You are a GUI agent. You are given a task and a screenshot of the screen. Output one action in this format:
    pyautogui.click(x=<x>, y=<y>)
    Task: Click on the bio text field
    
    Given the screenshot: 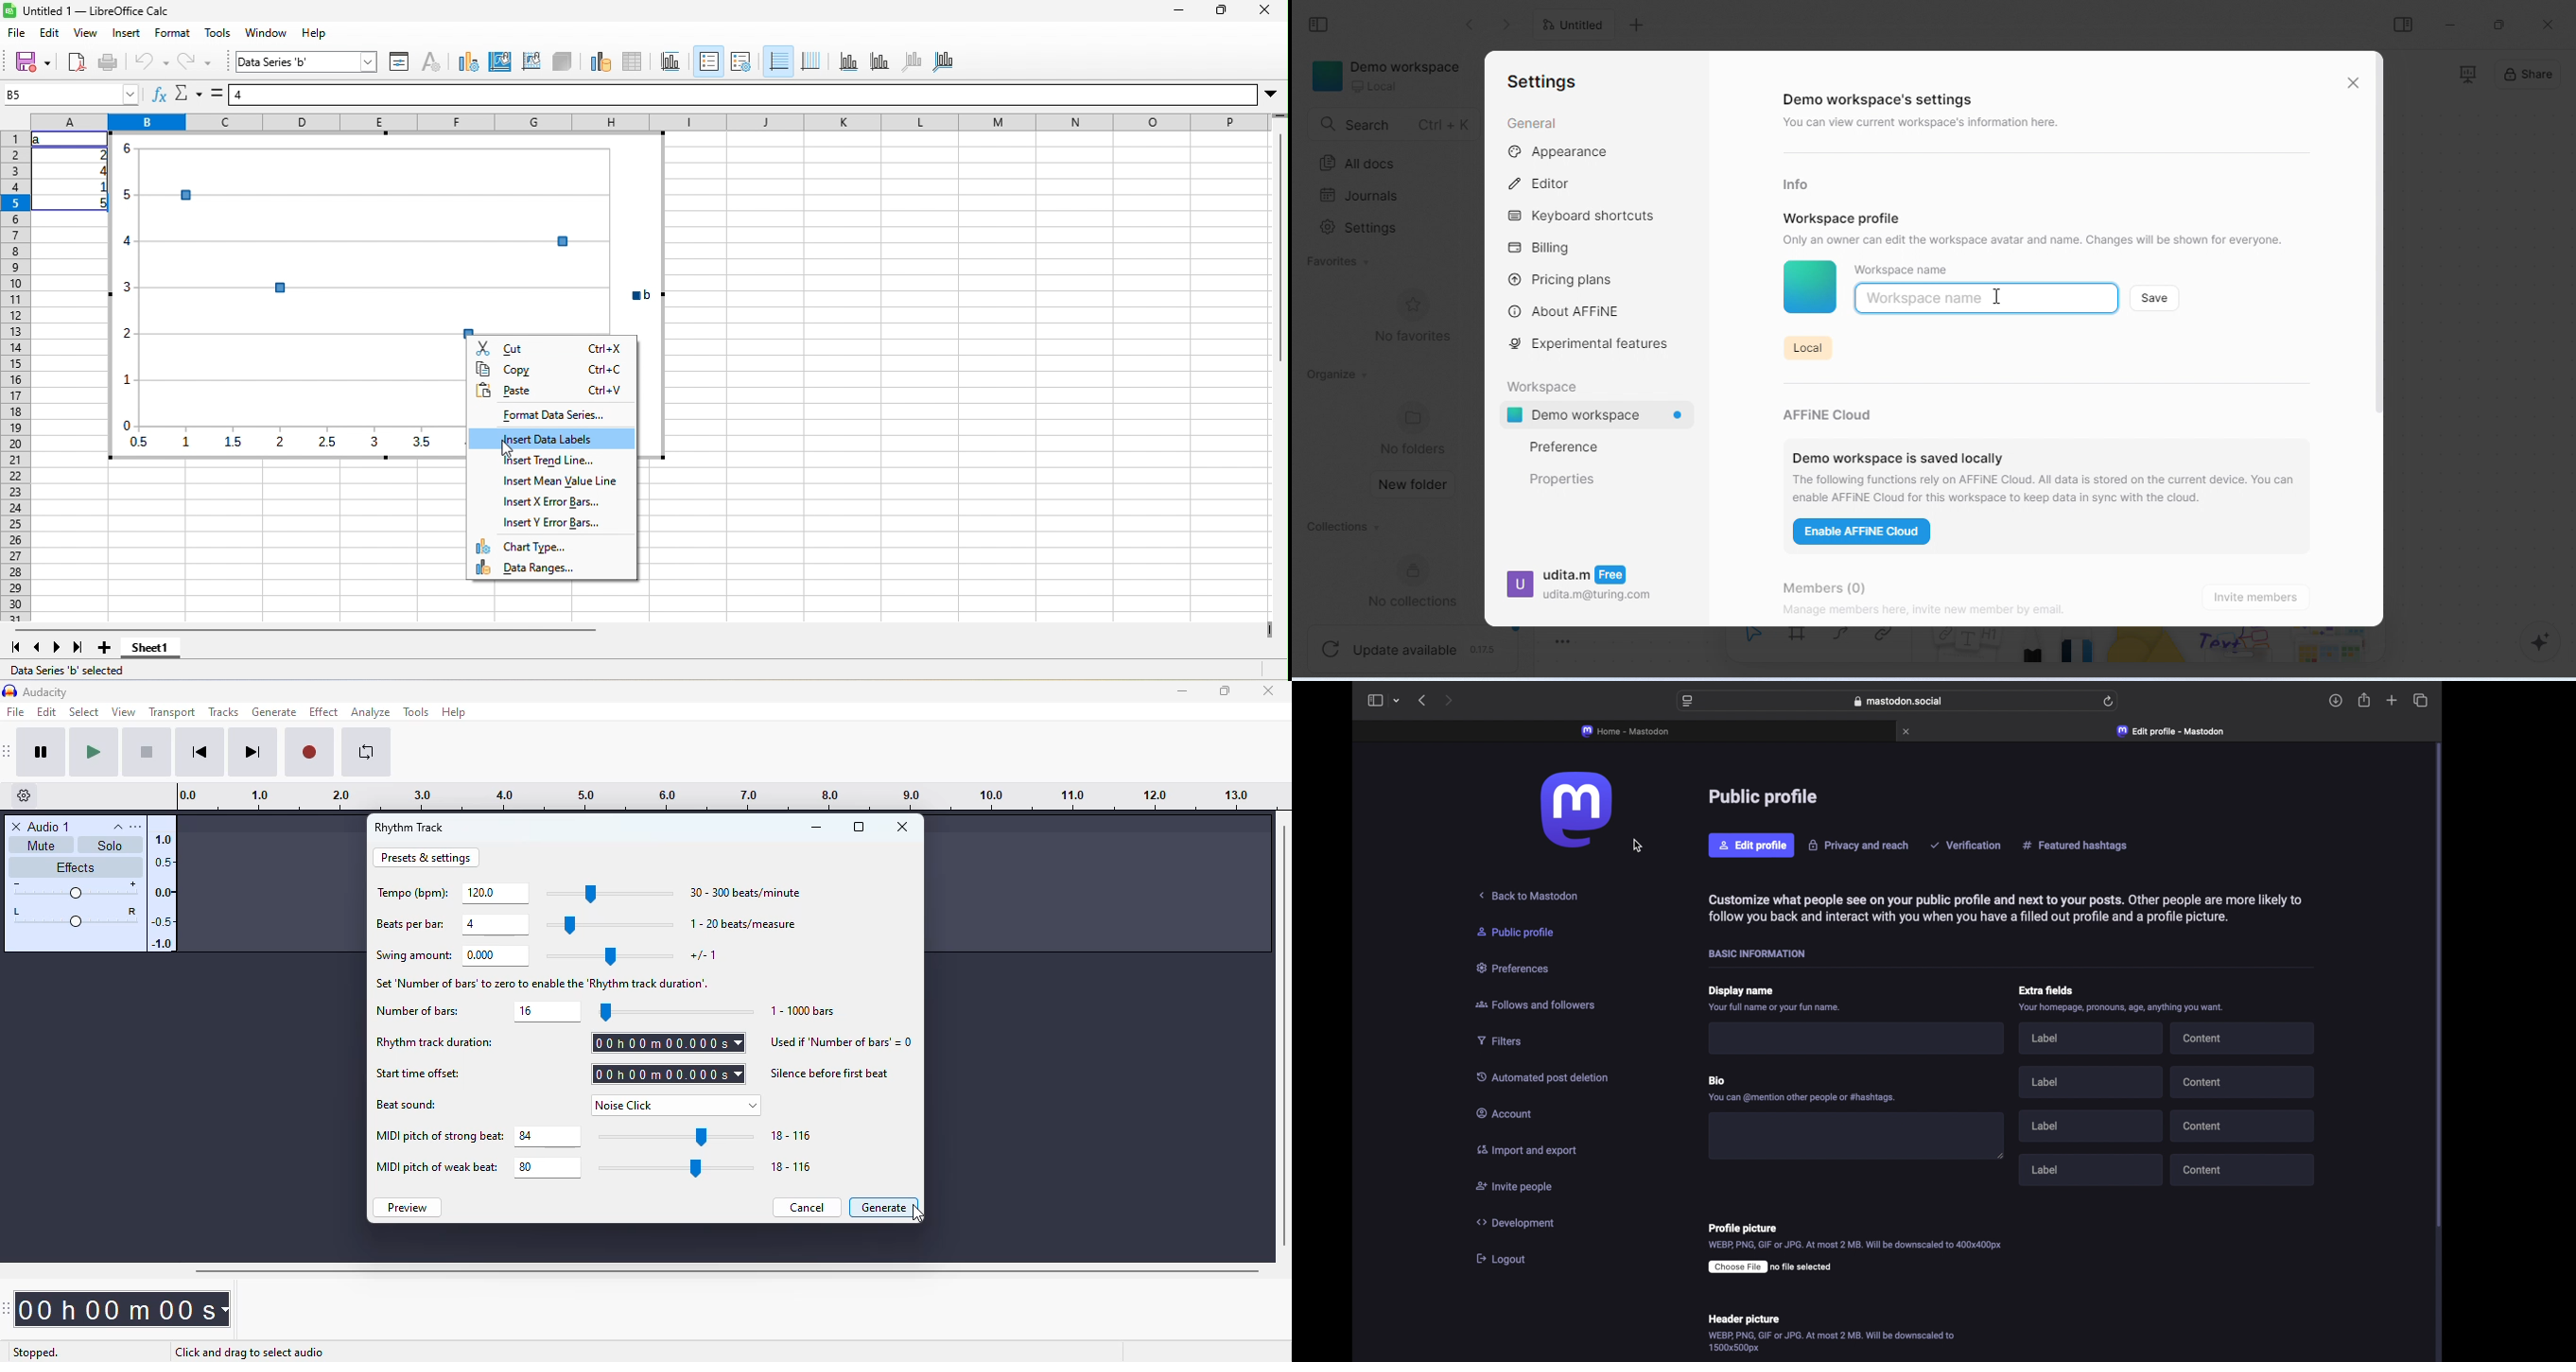 What is the action you would take?
    pyautogui.click(x=1856, y=1136)
    